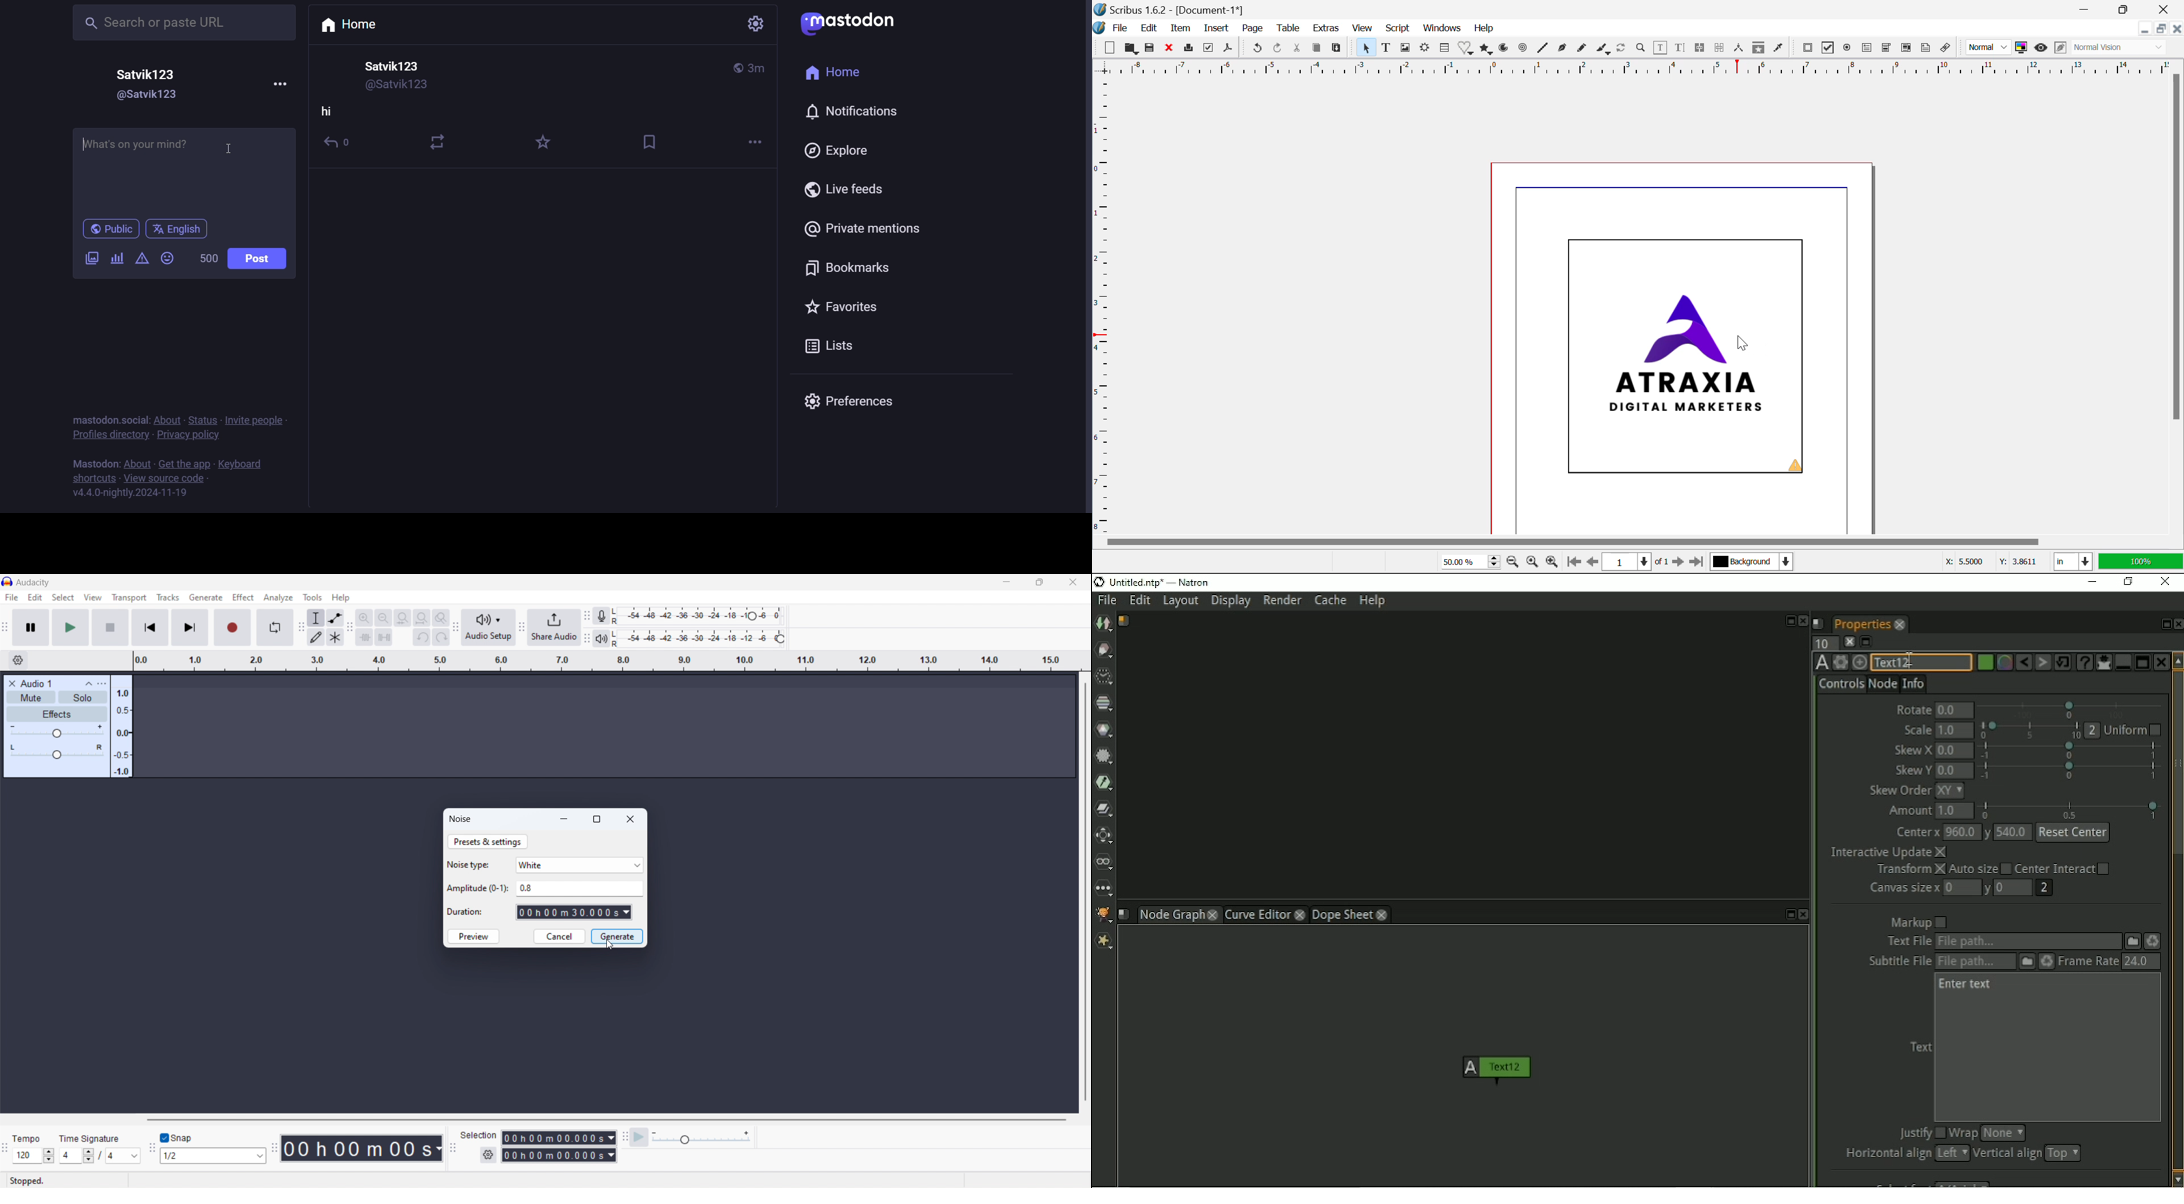 The image size is (2184, 1204). What do you see at coordinates (213, 1156) in the screenshot?
I see `select snapping` at bounding box center [213, 1156].